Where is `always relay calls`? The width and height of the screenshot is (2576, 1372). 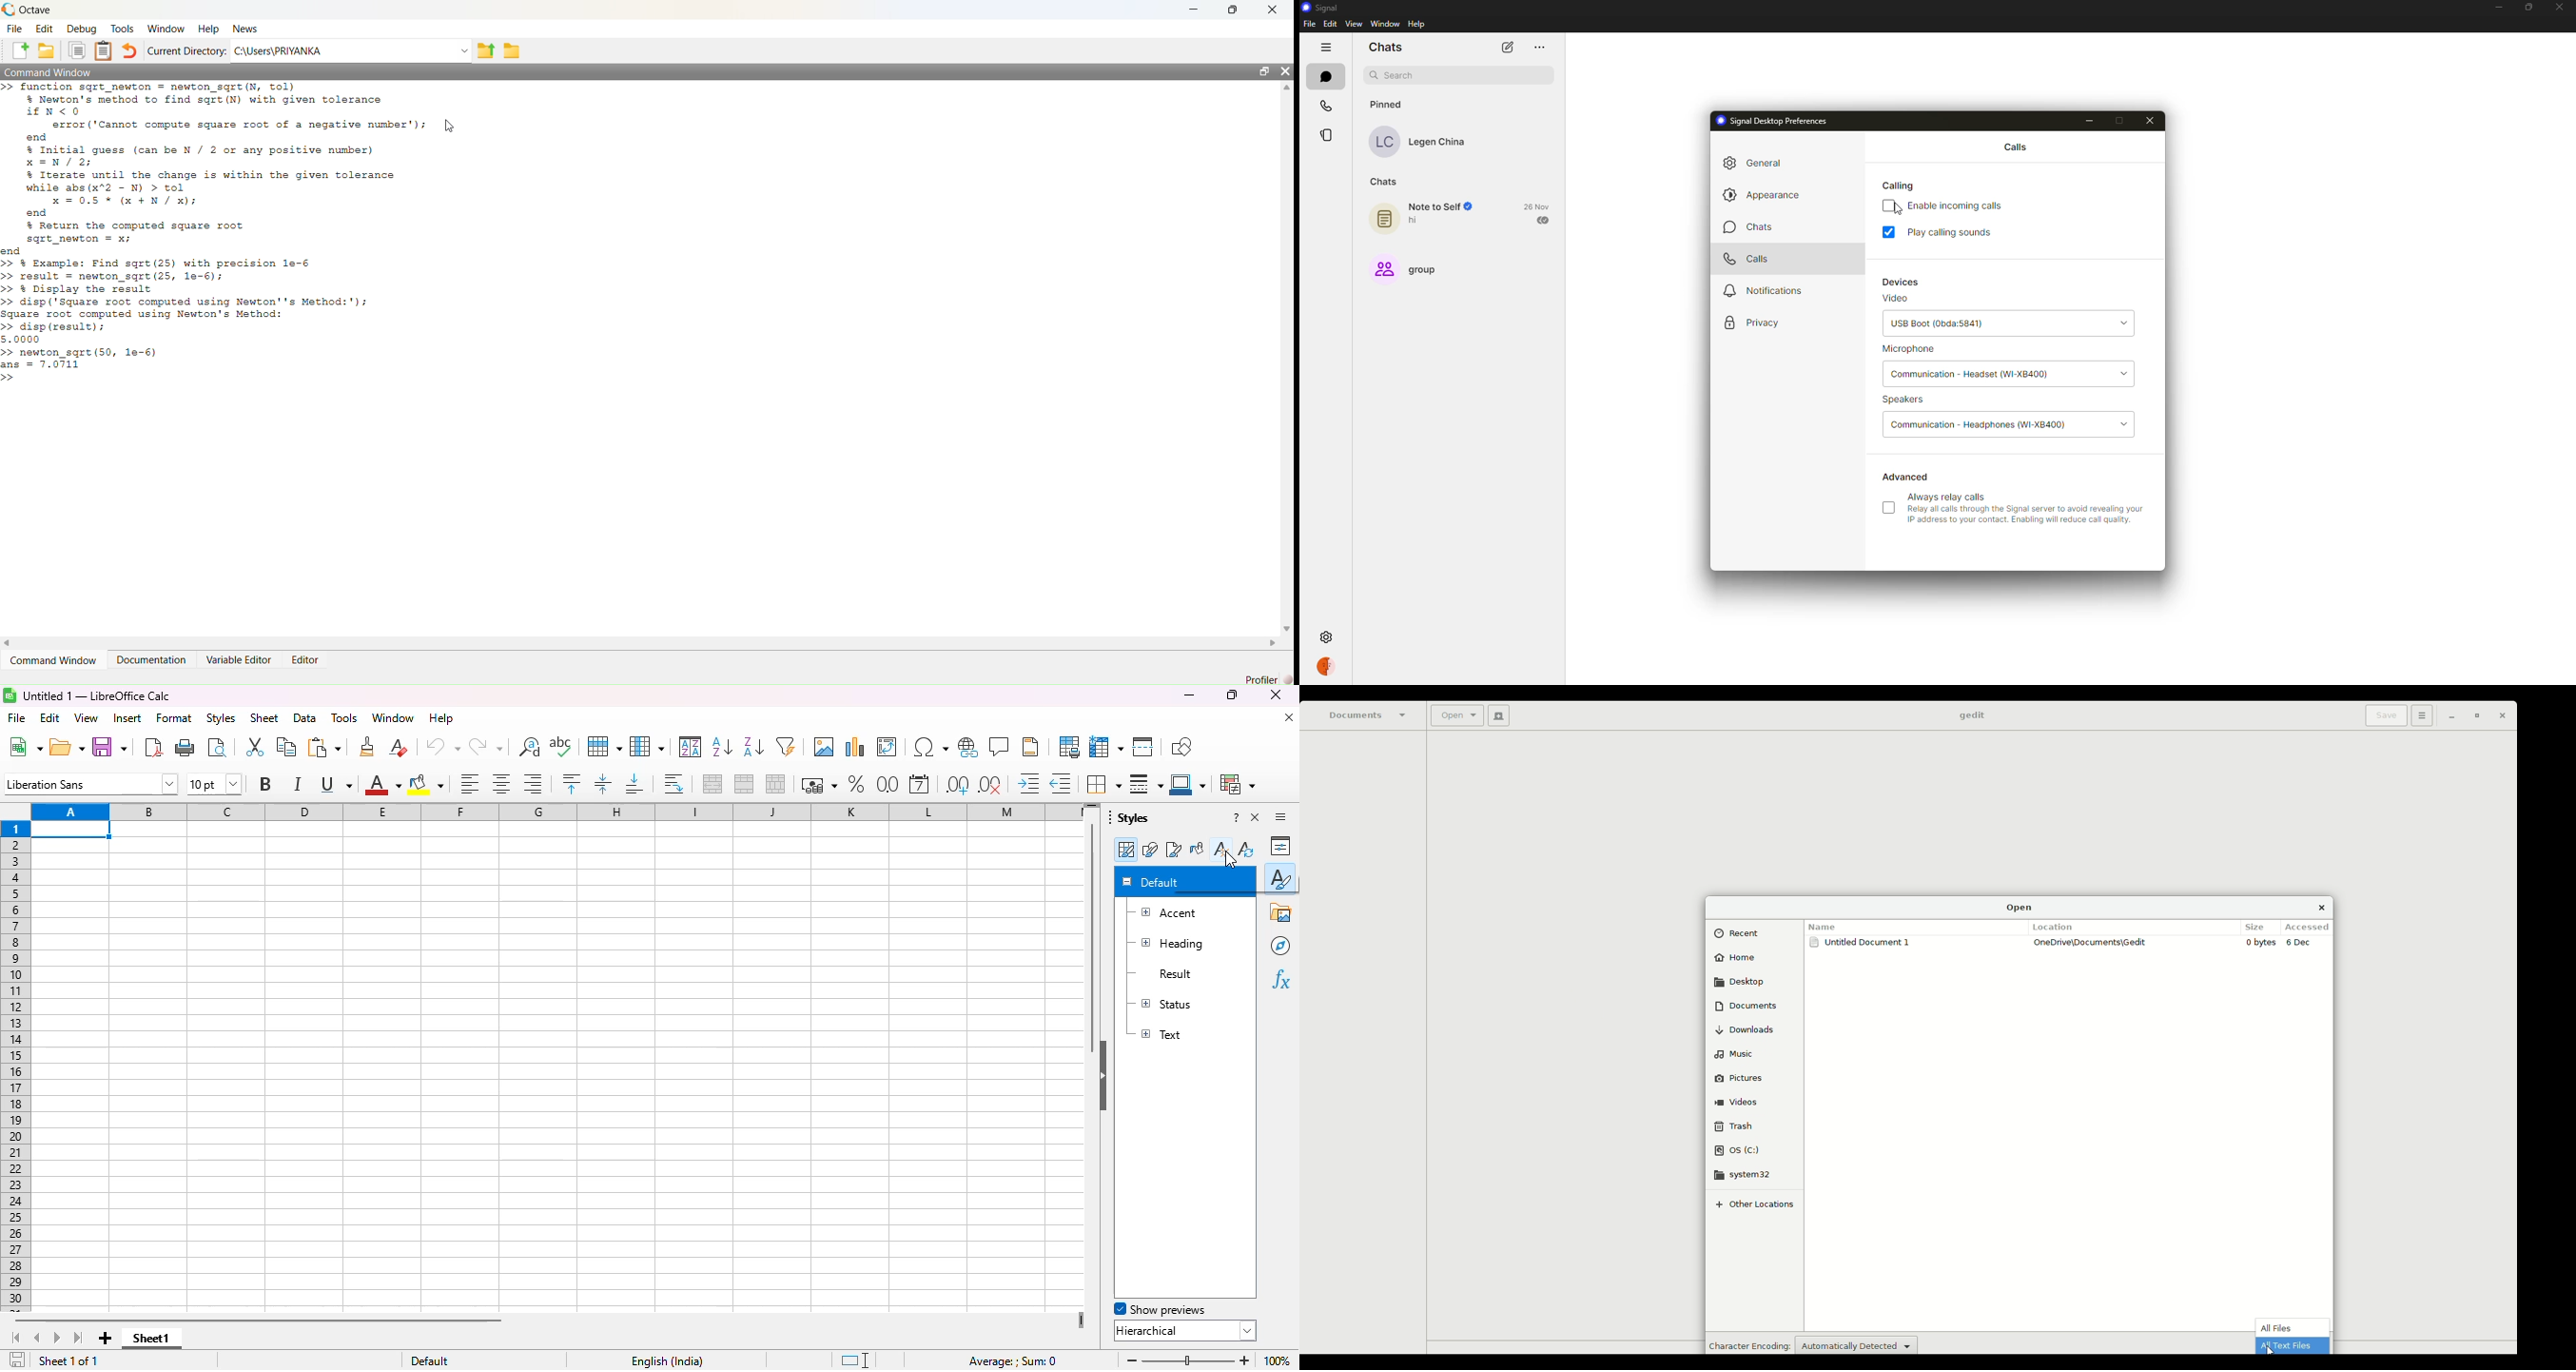
always relay calls is located at coordinates (2023, 508).